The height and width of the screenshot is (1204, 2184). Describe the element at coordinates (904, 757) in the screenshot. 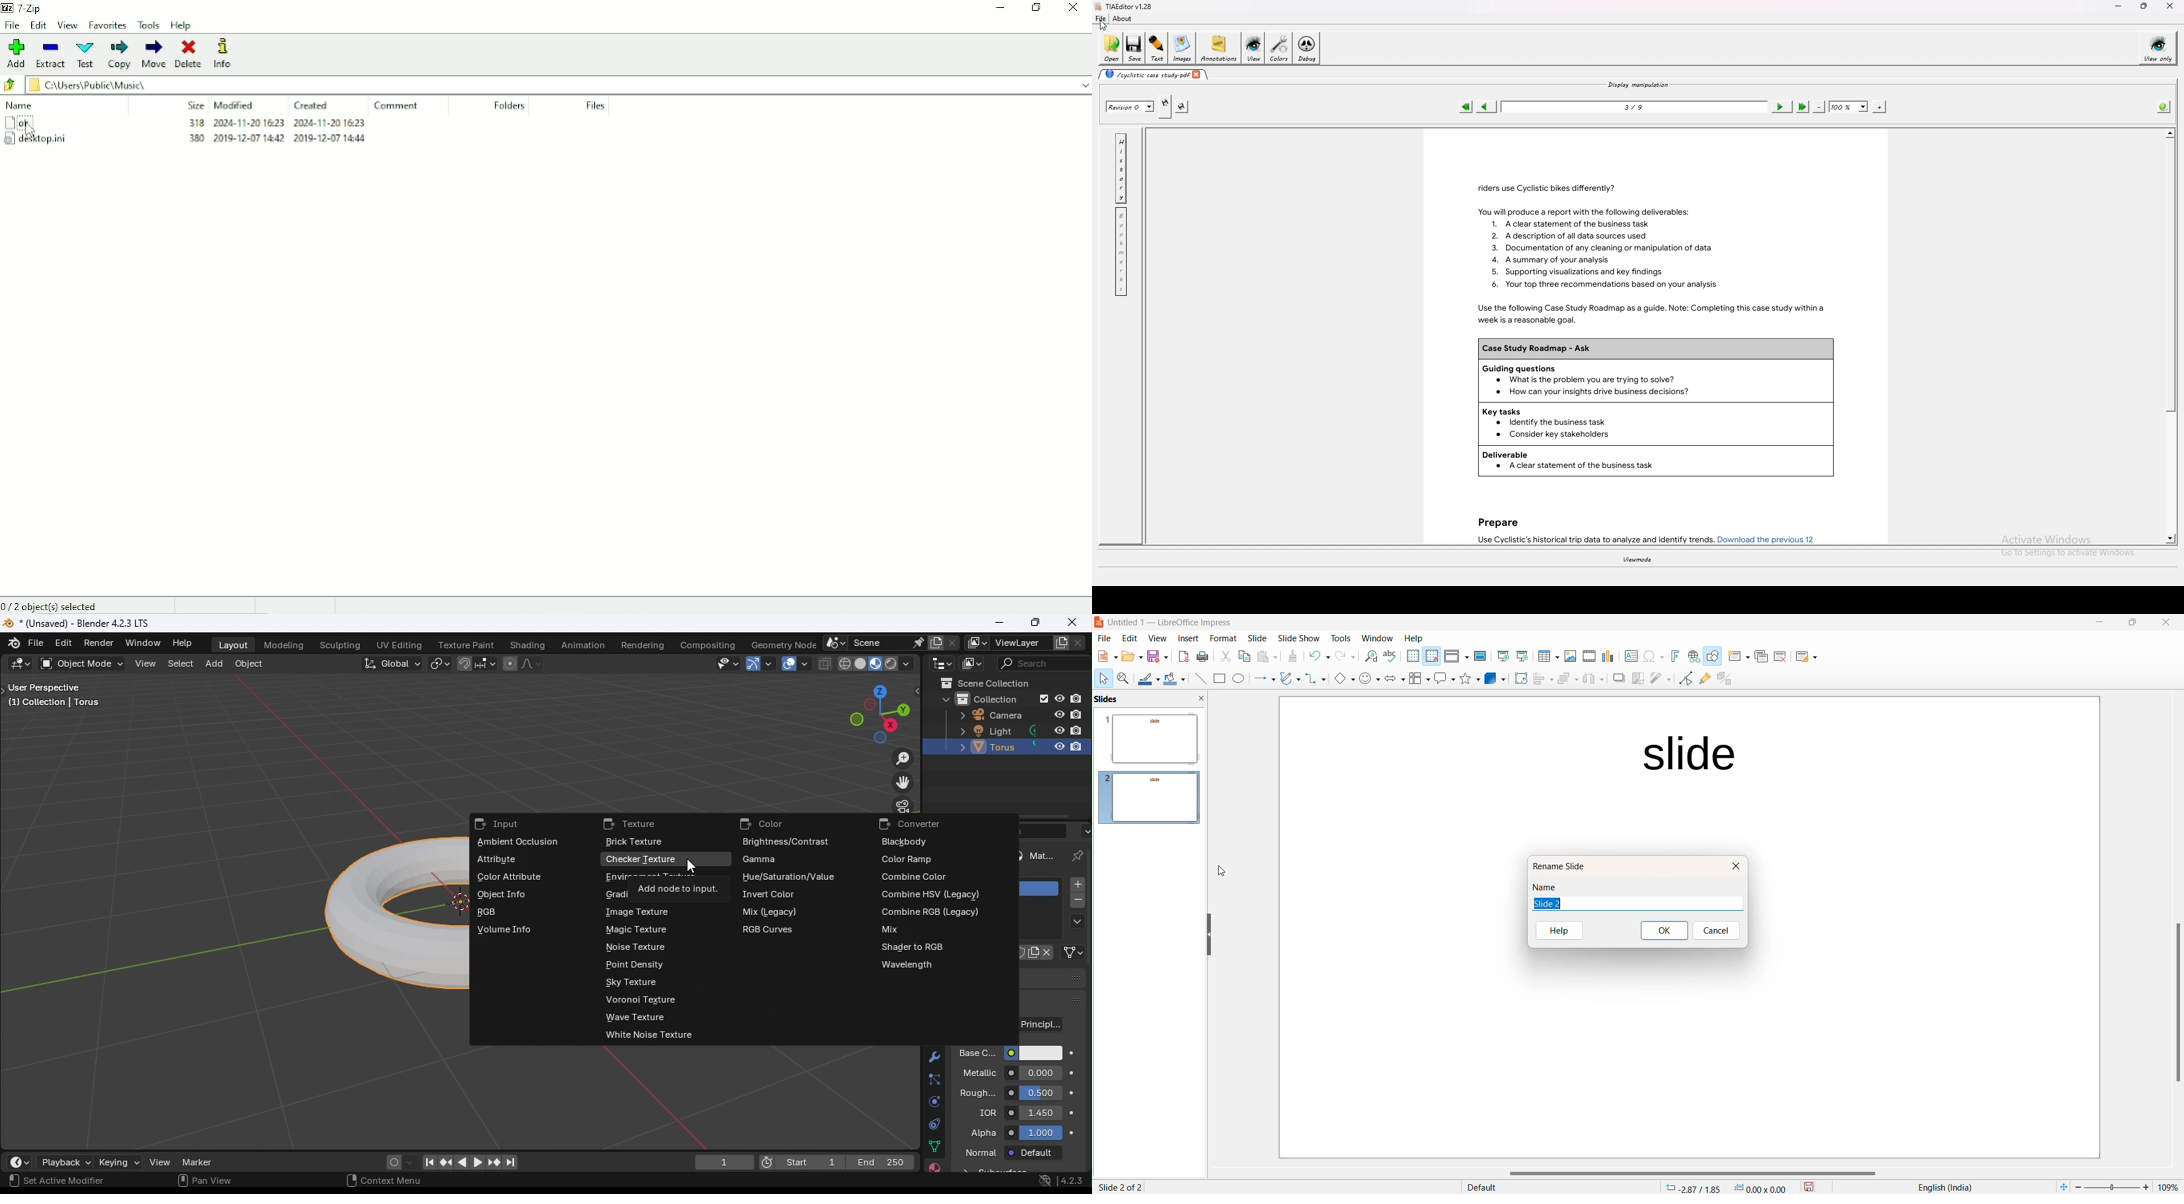

I see `Zoom in/out the view` at that location.